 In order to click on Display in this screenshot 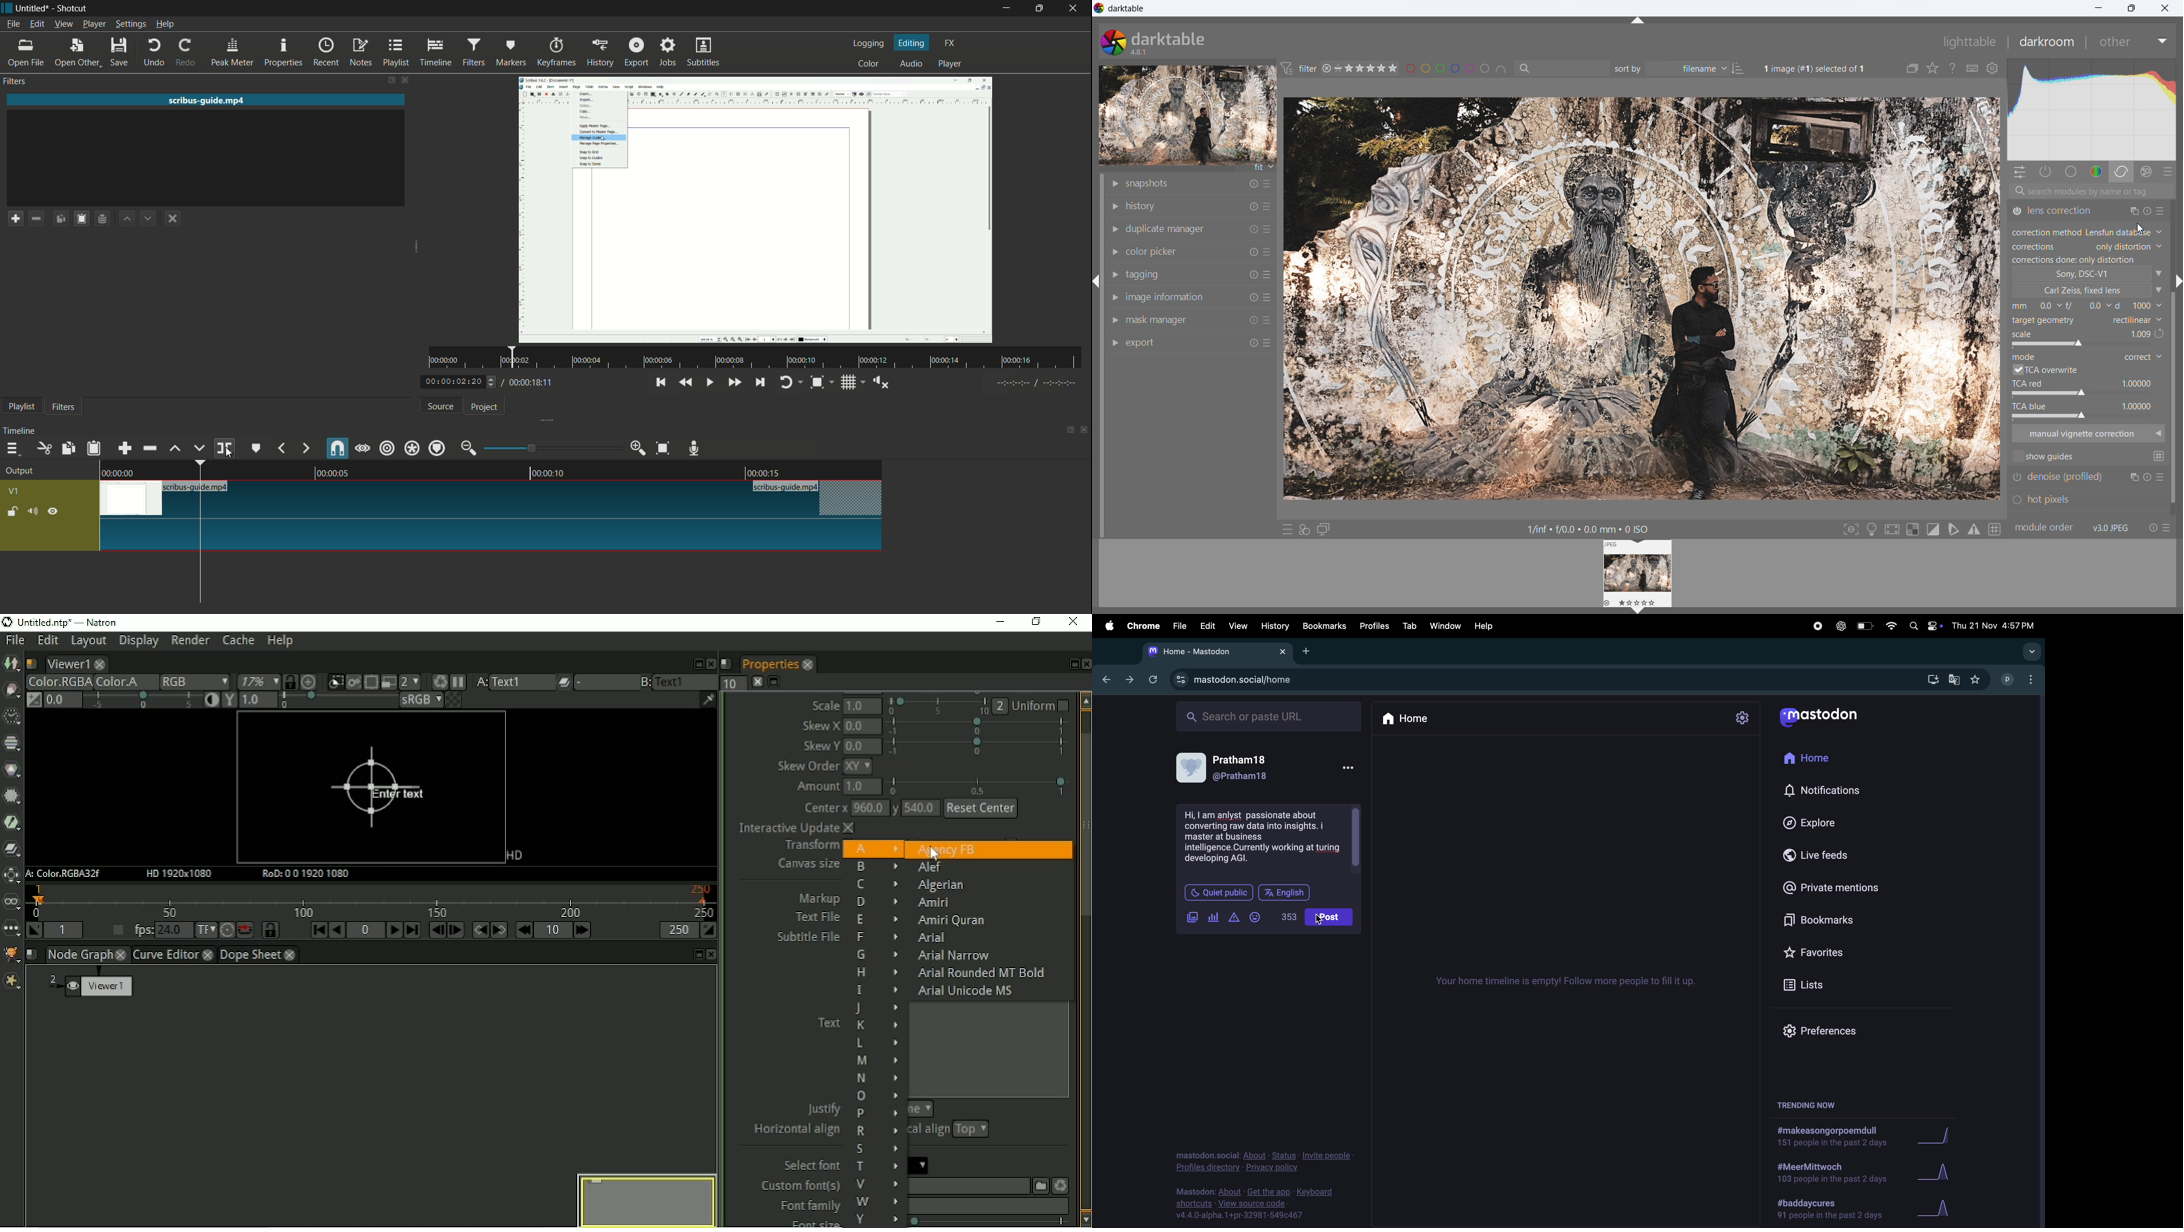, I will do `click(138, 643)`.